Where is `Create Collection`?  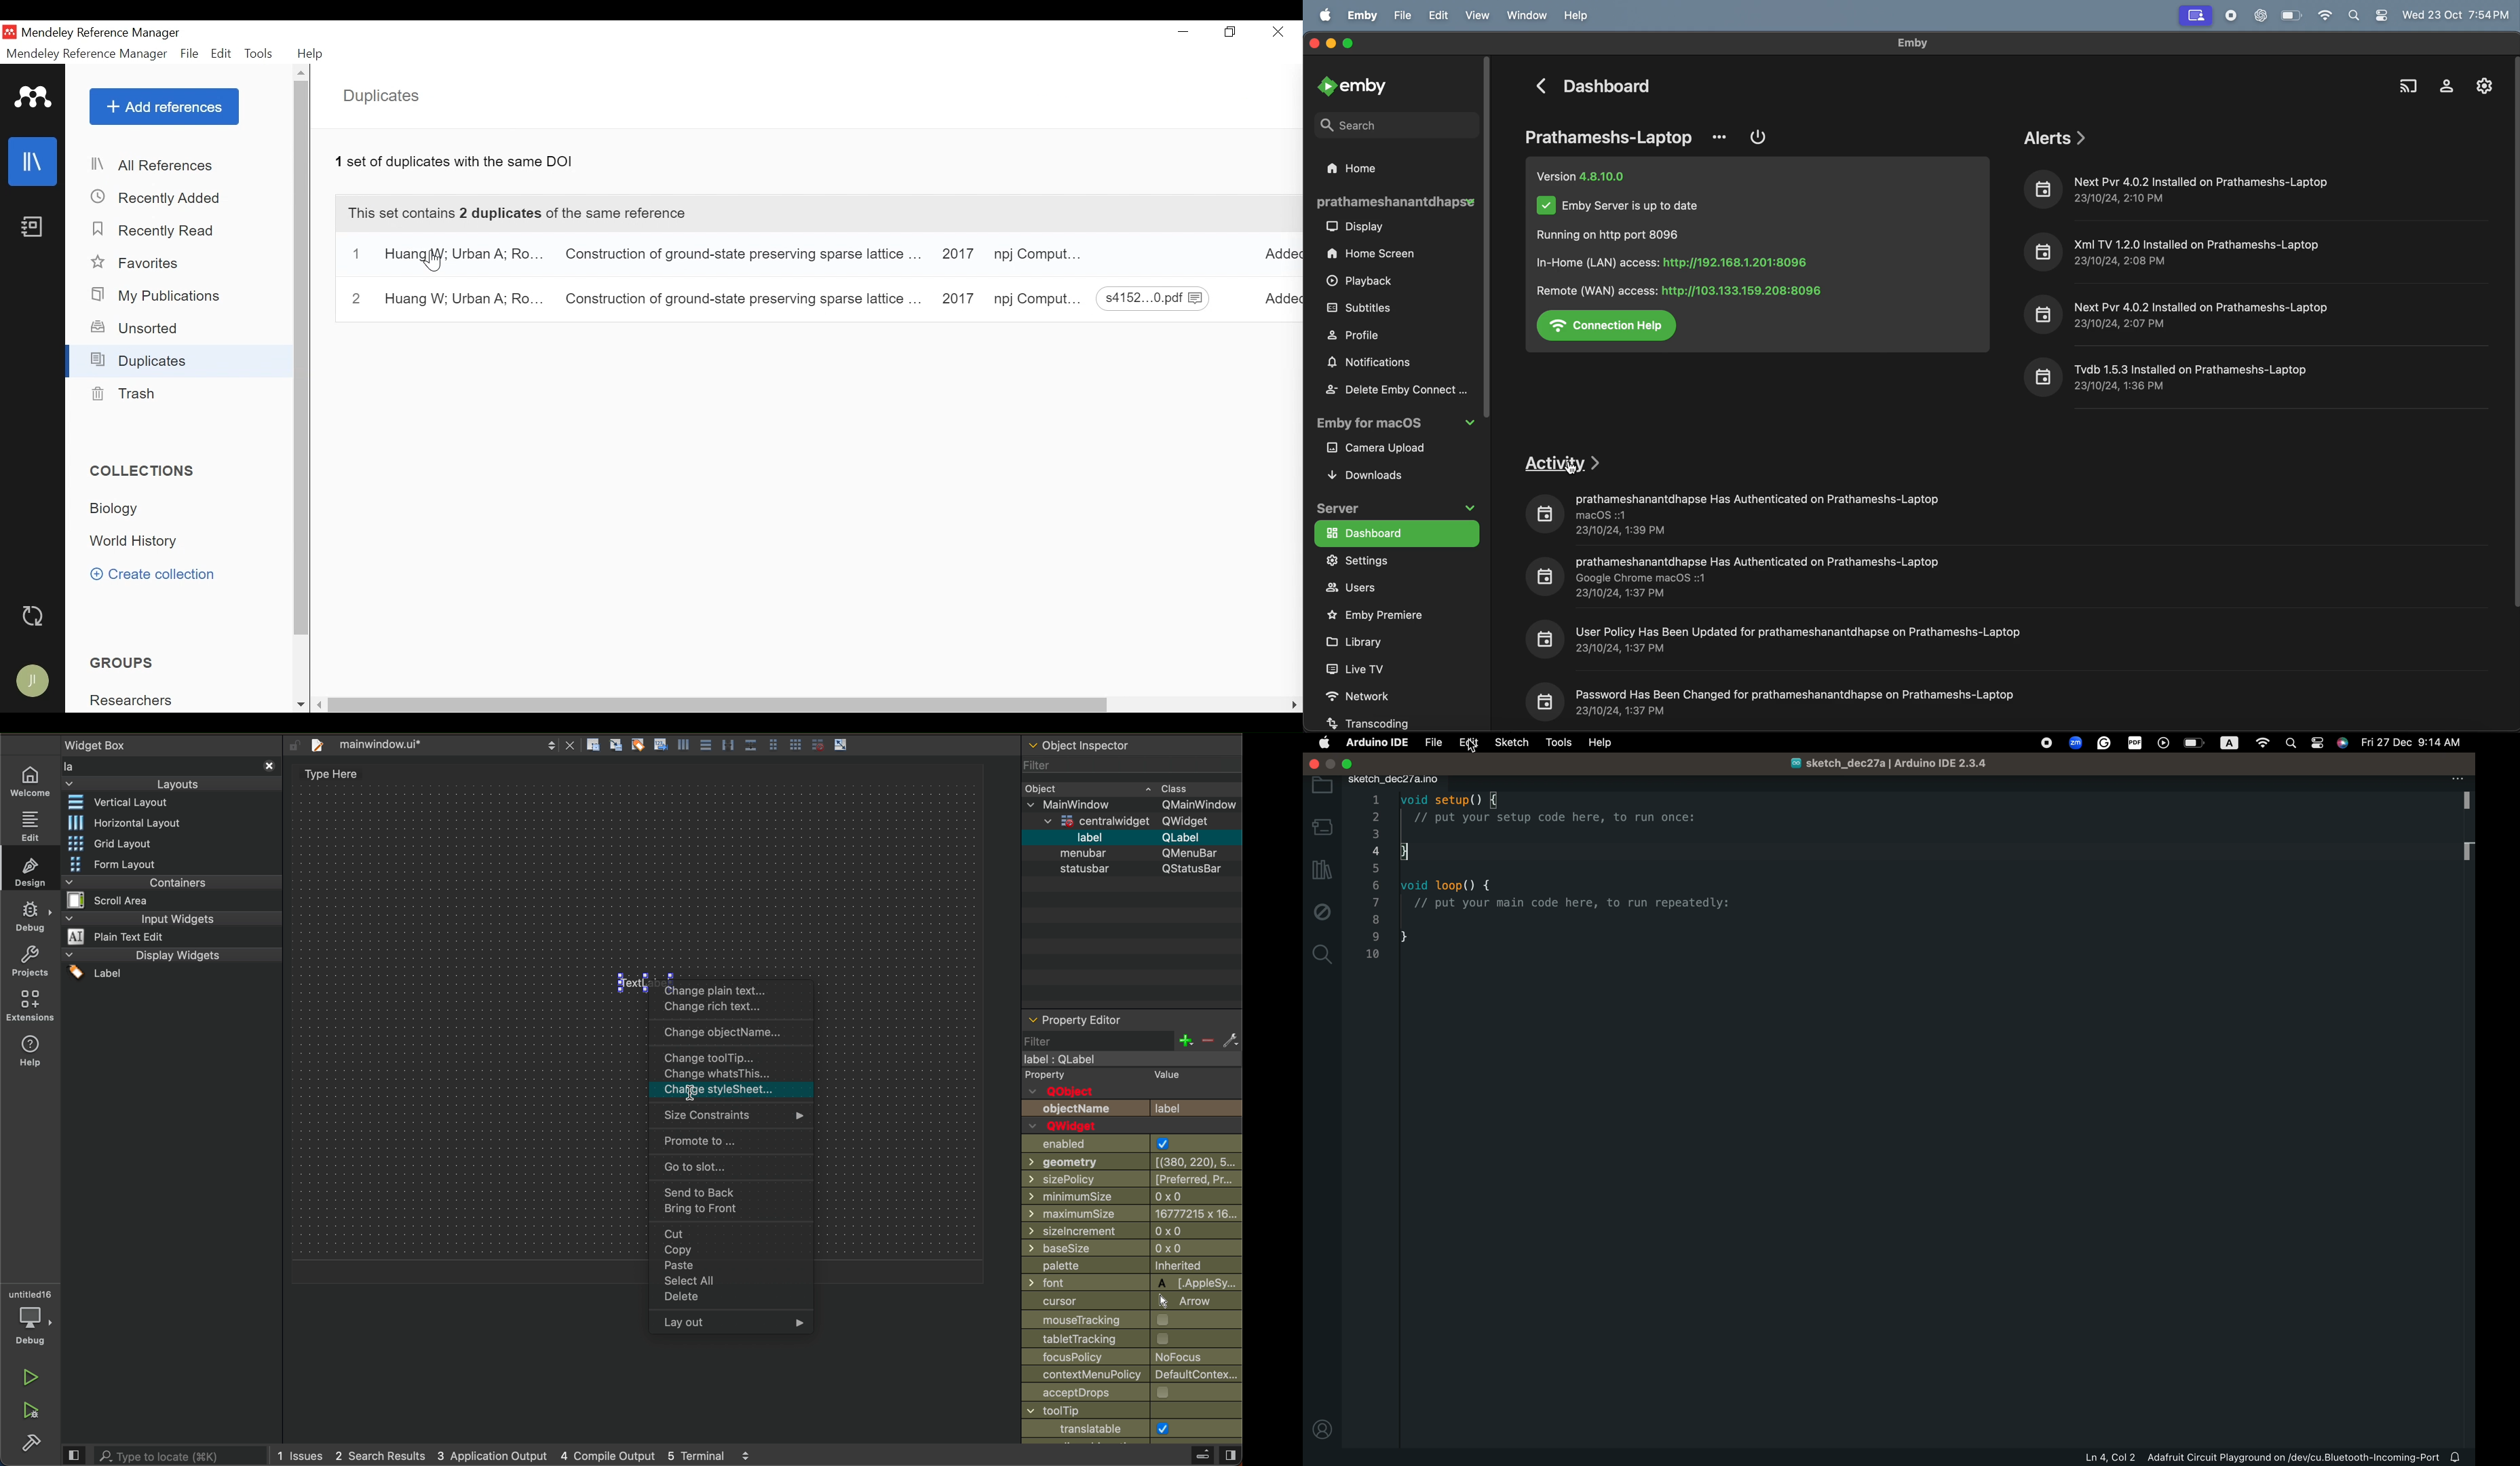 Create Collection is located at coordinates (151, 576).